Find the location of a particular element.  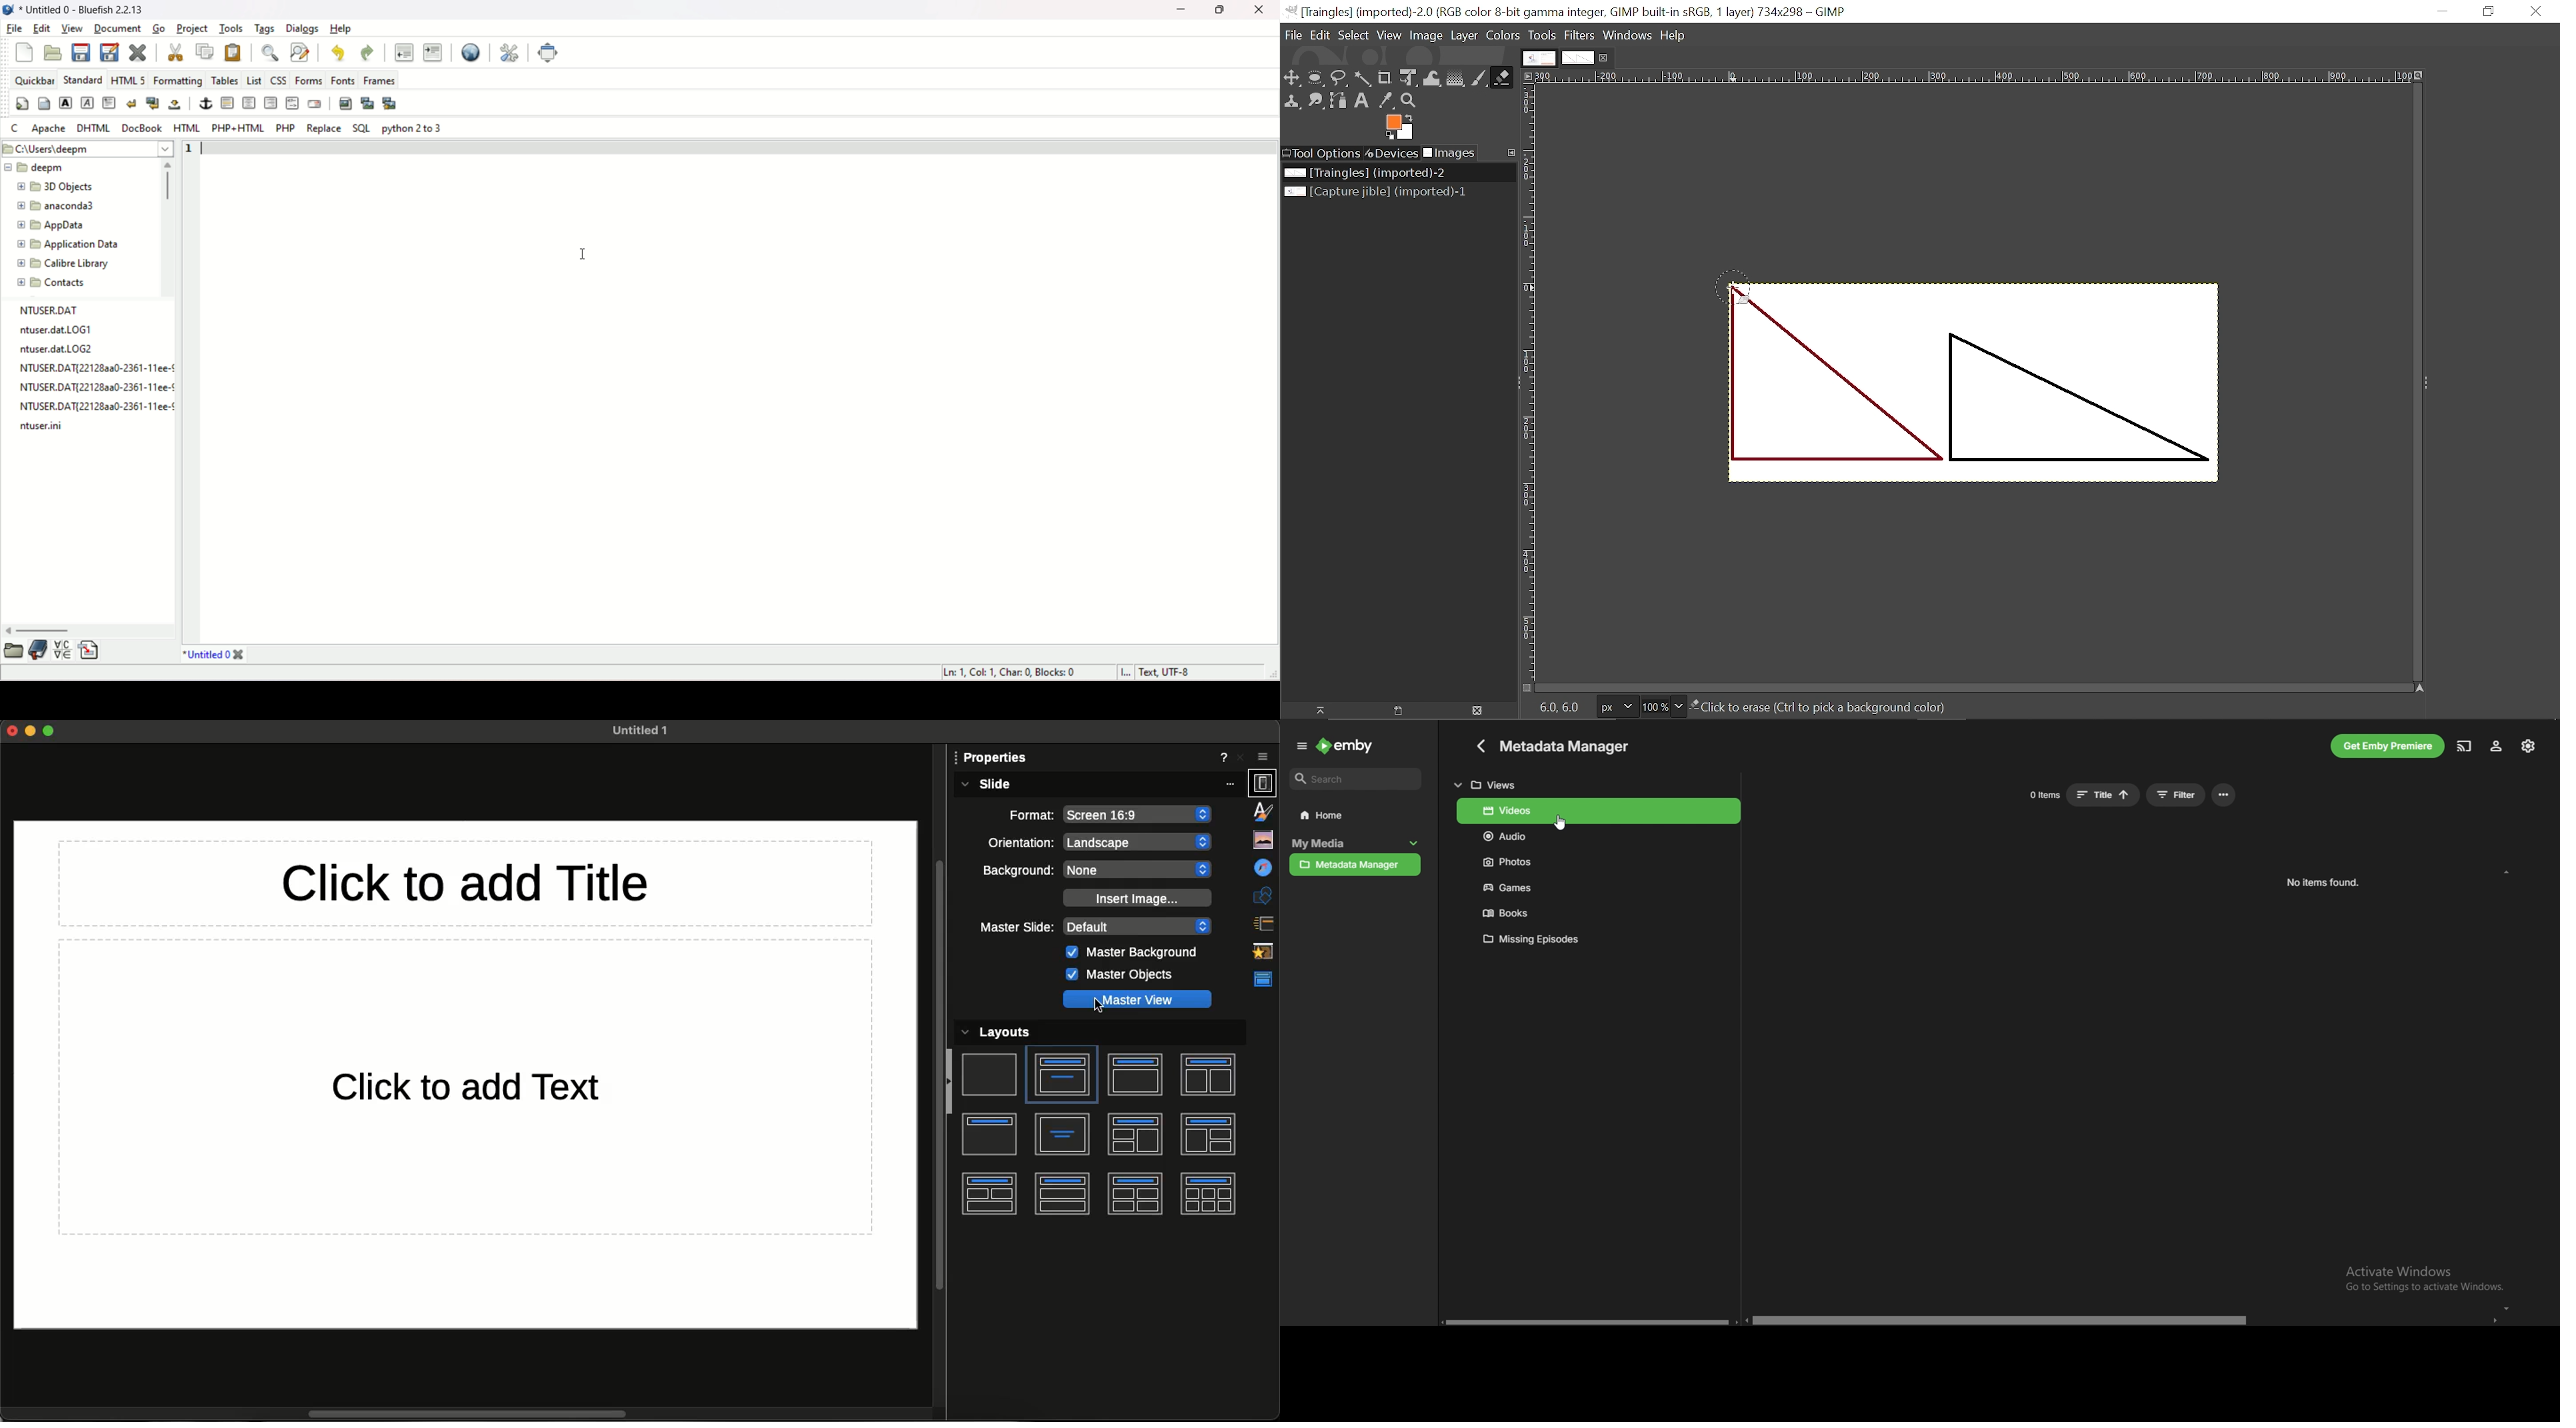

cursor is located at coordinates (579, 258).